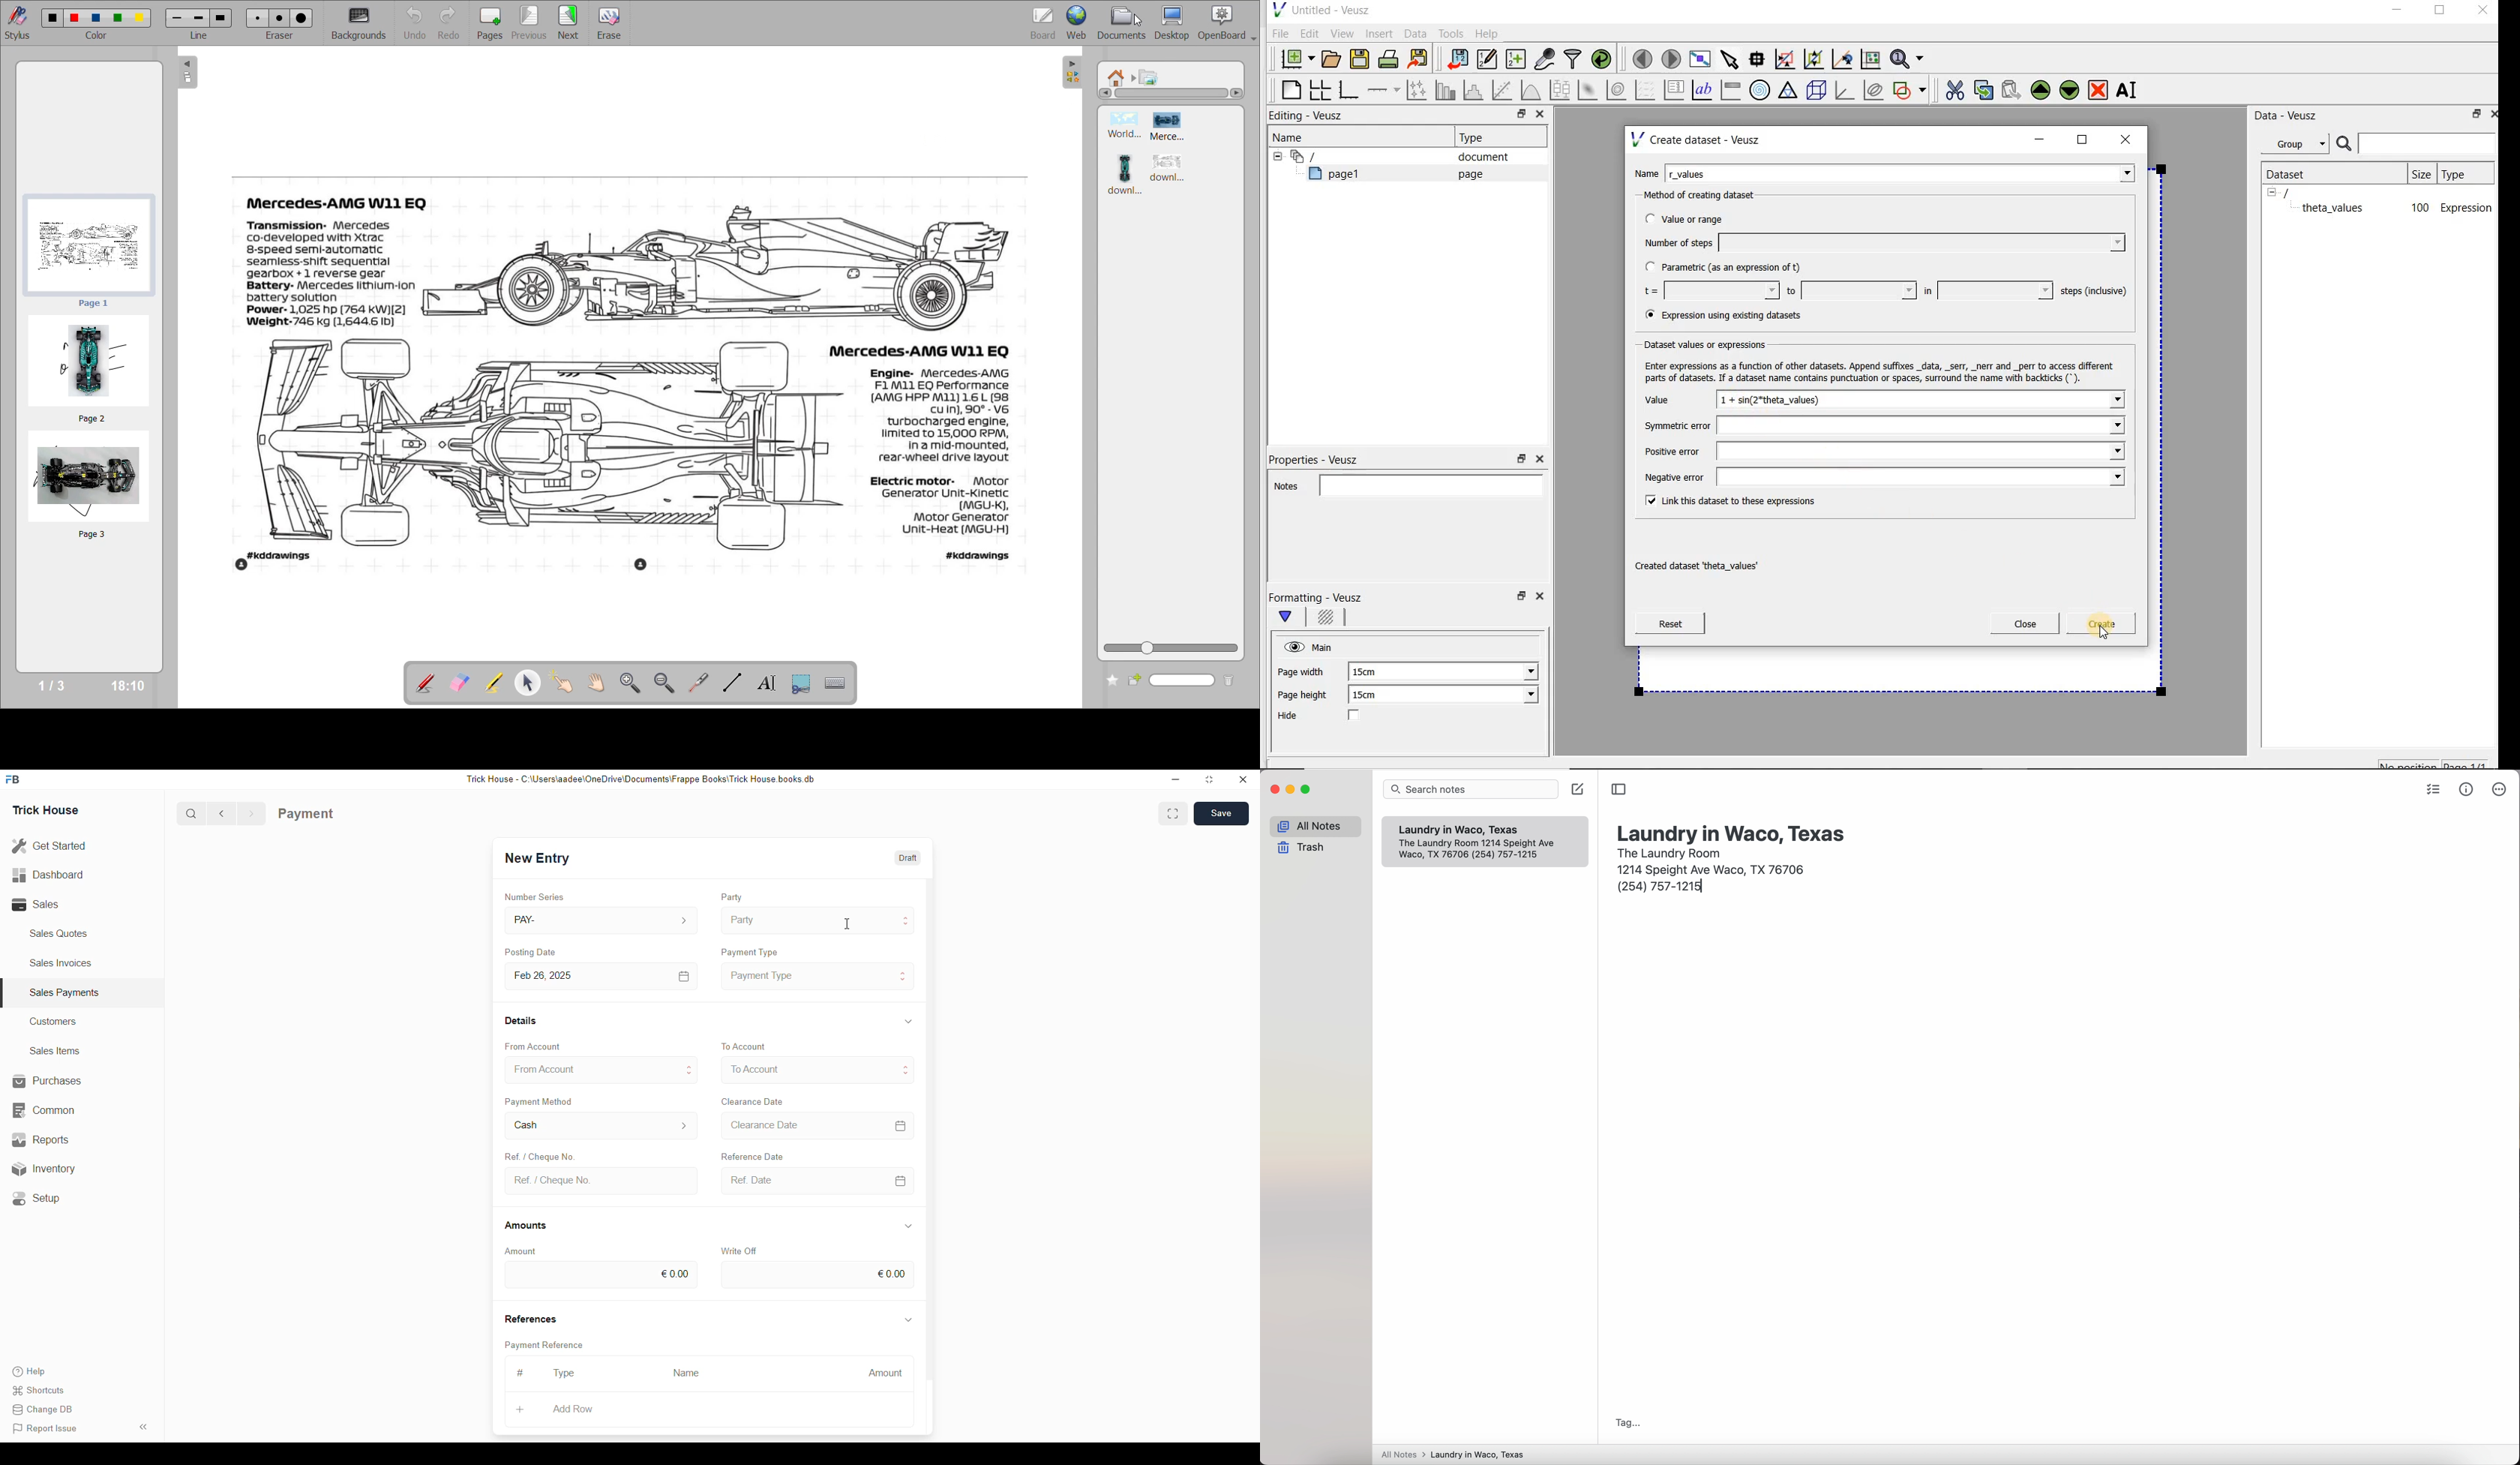  Describe the element at coordinates (909, 1321) in the screenshot. I see `Show/Hide` at that location.